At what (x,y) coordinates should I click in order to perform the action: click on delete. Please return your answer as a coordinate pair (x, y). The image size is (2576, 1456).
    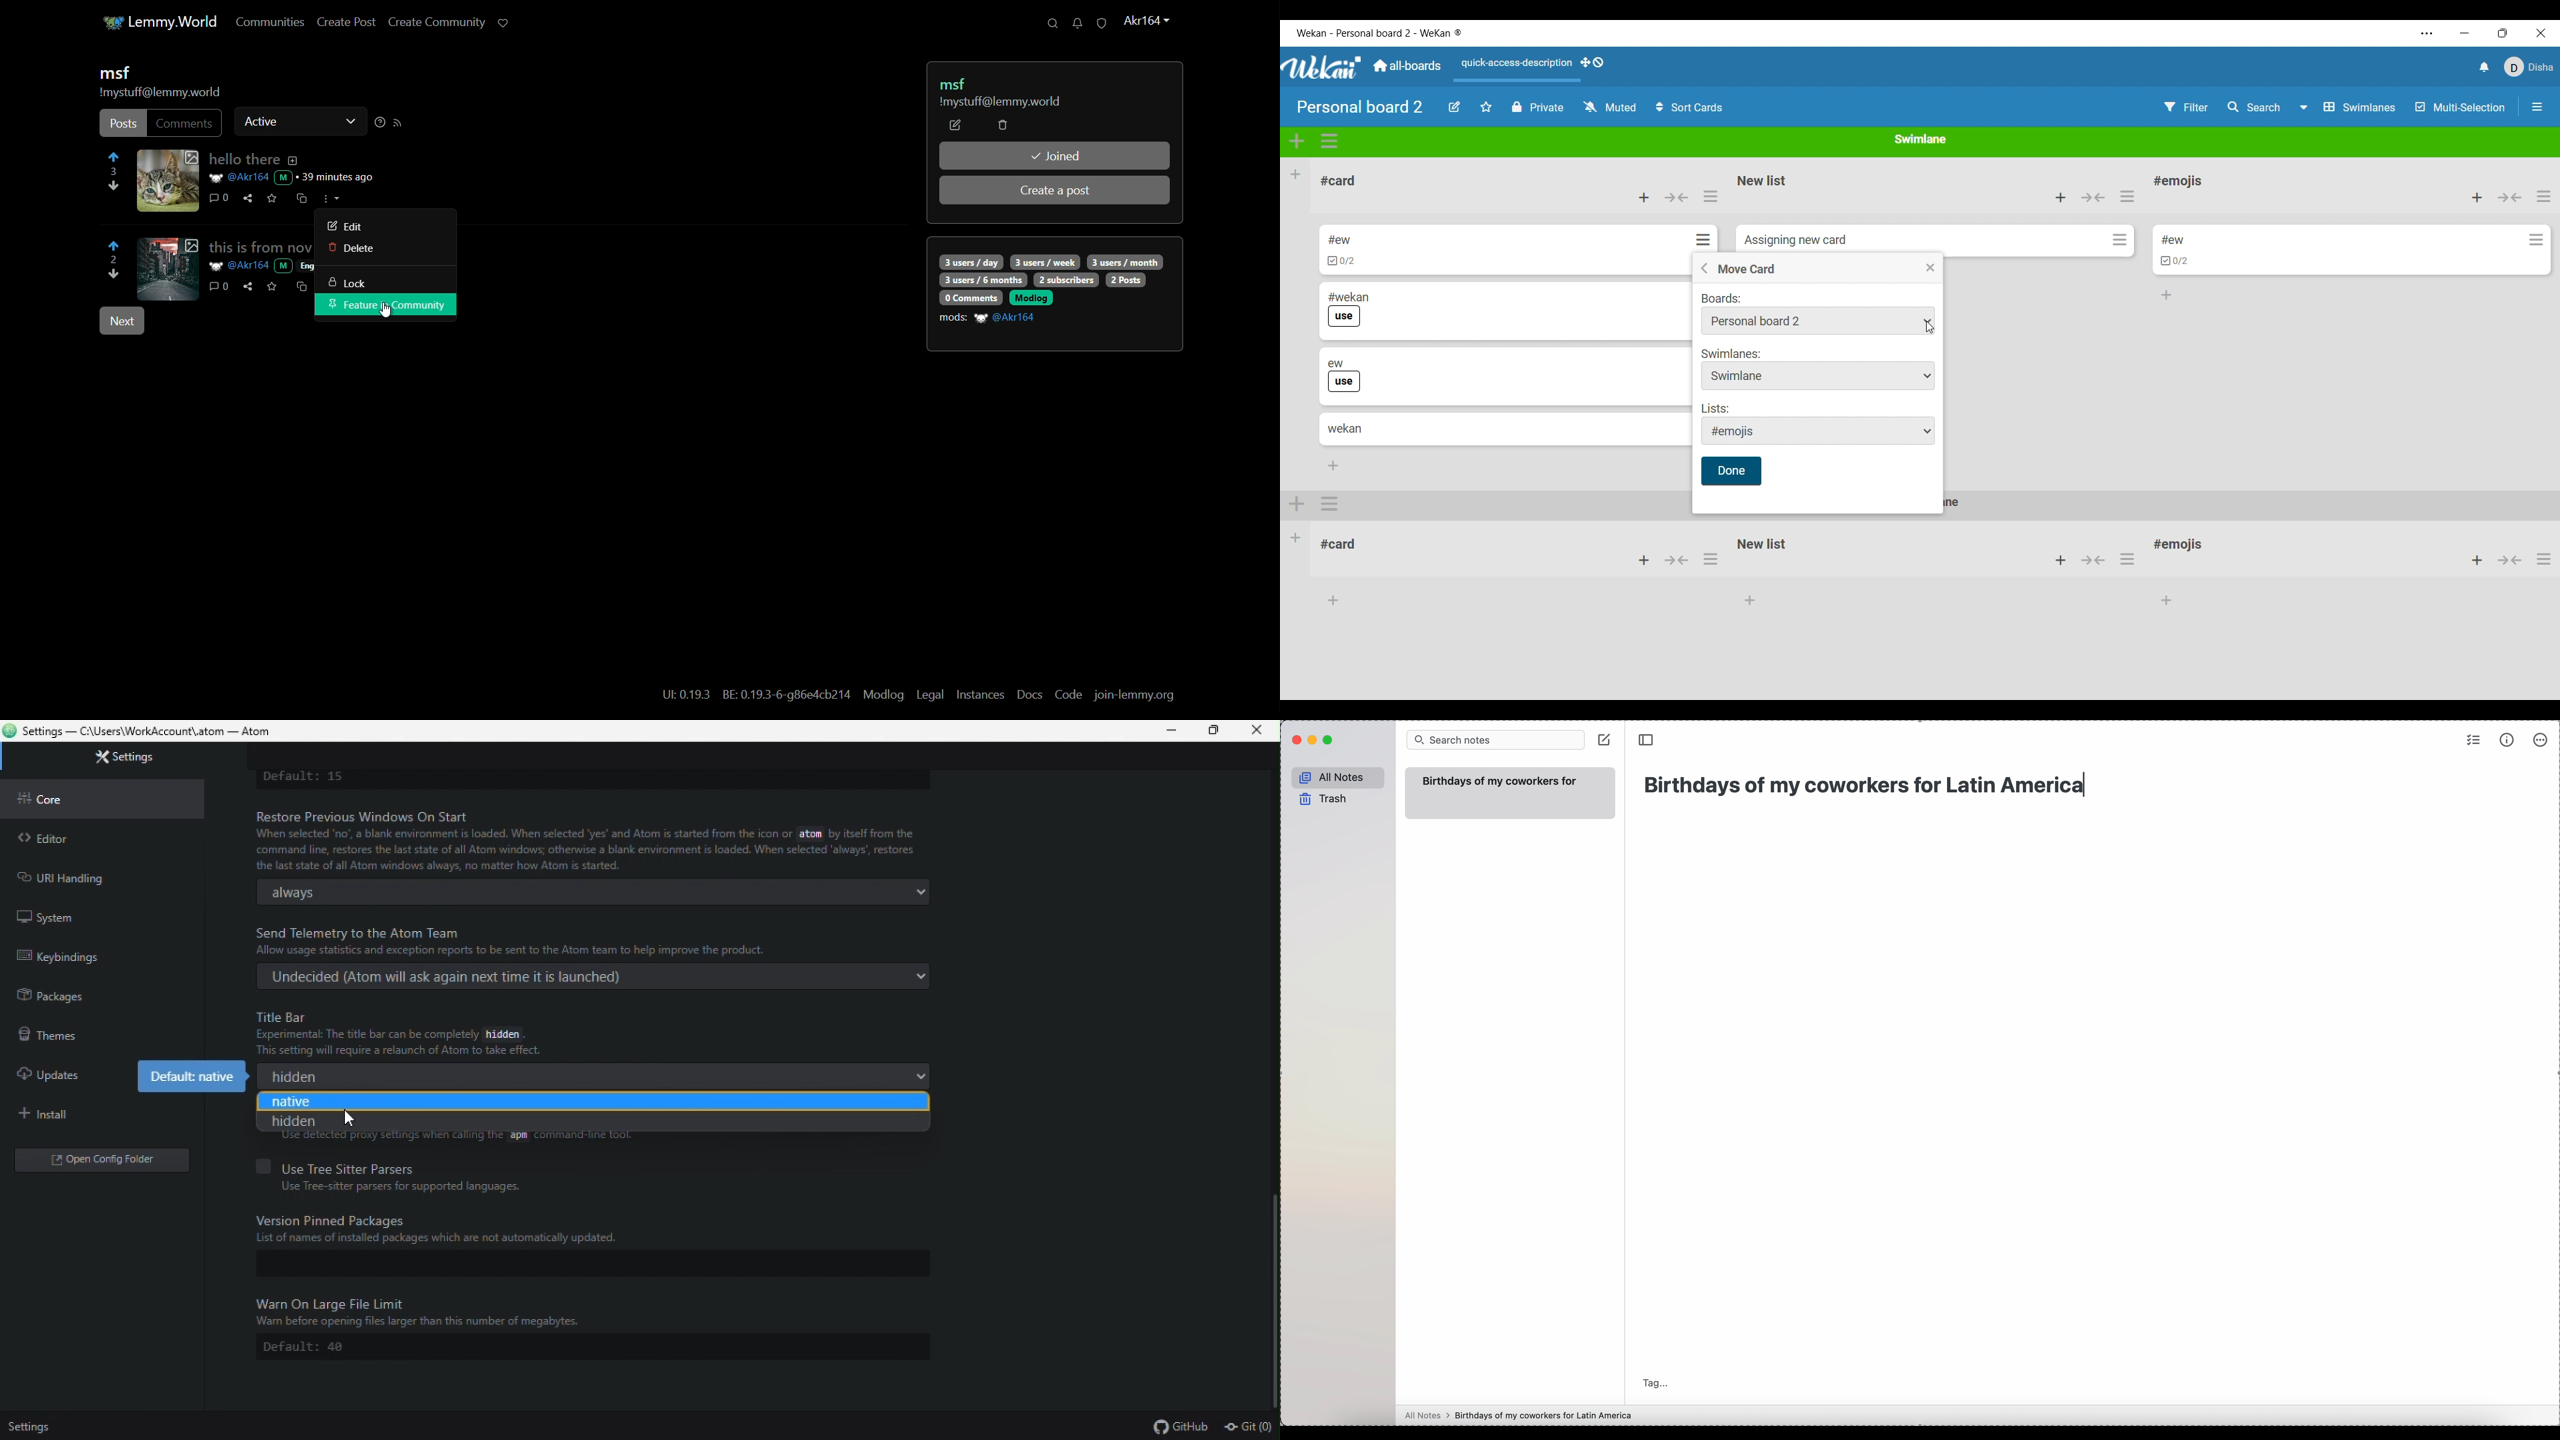
    Looking at the image, I should click on (1002, 126).